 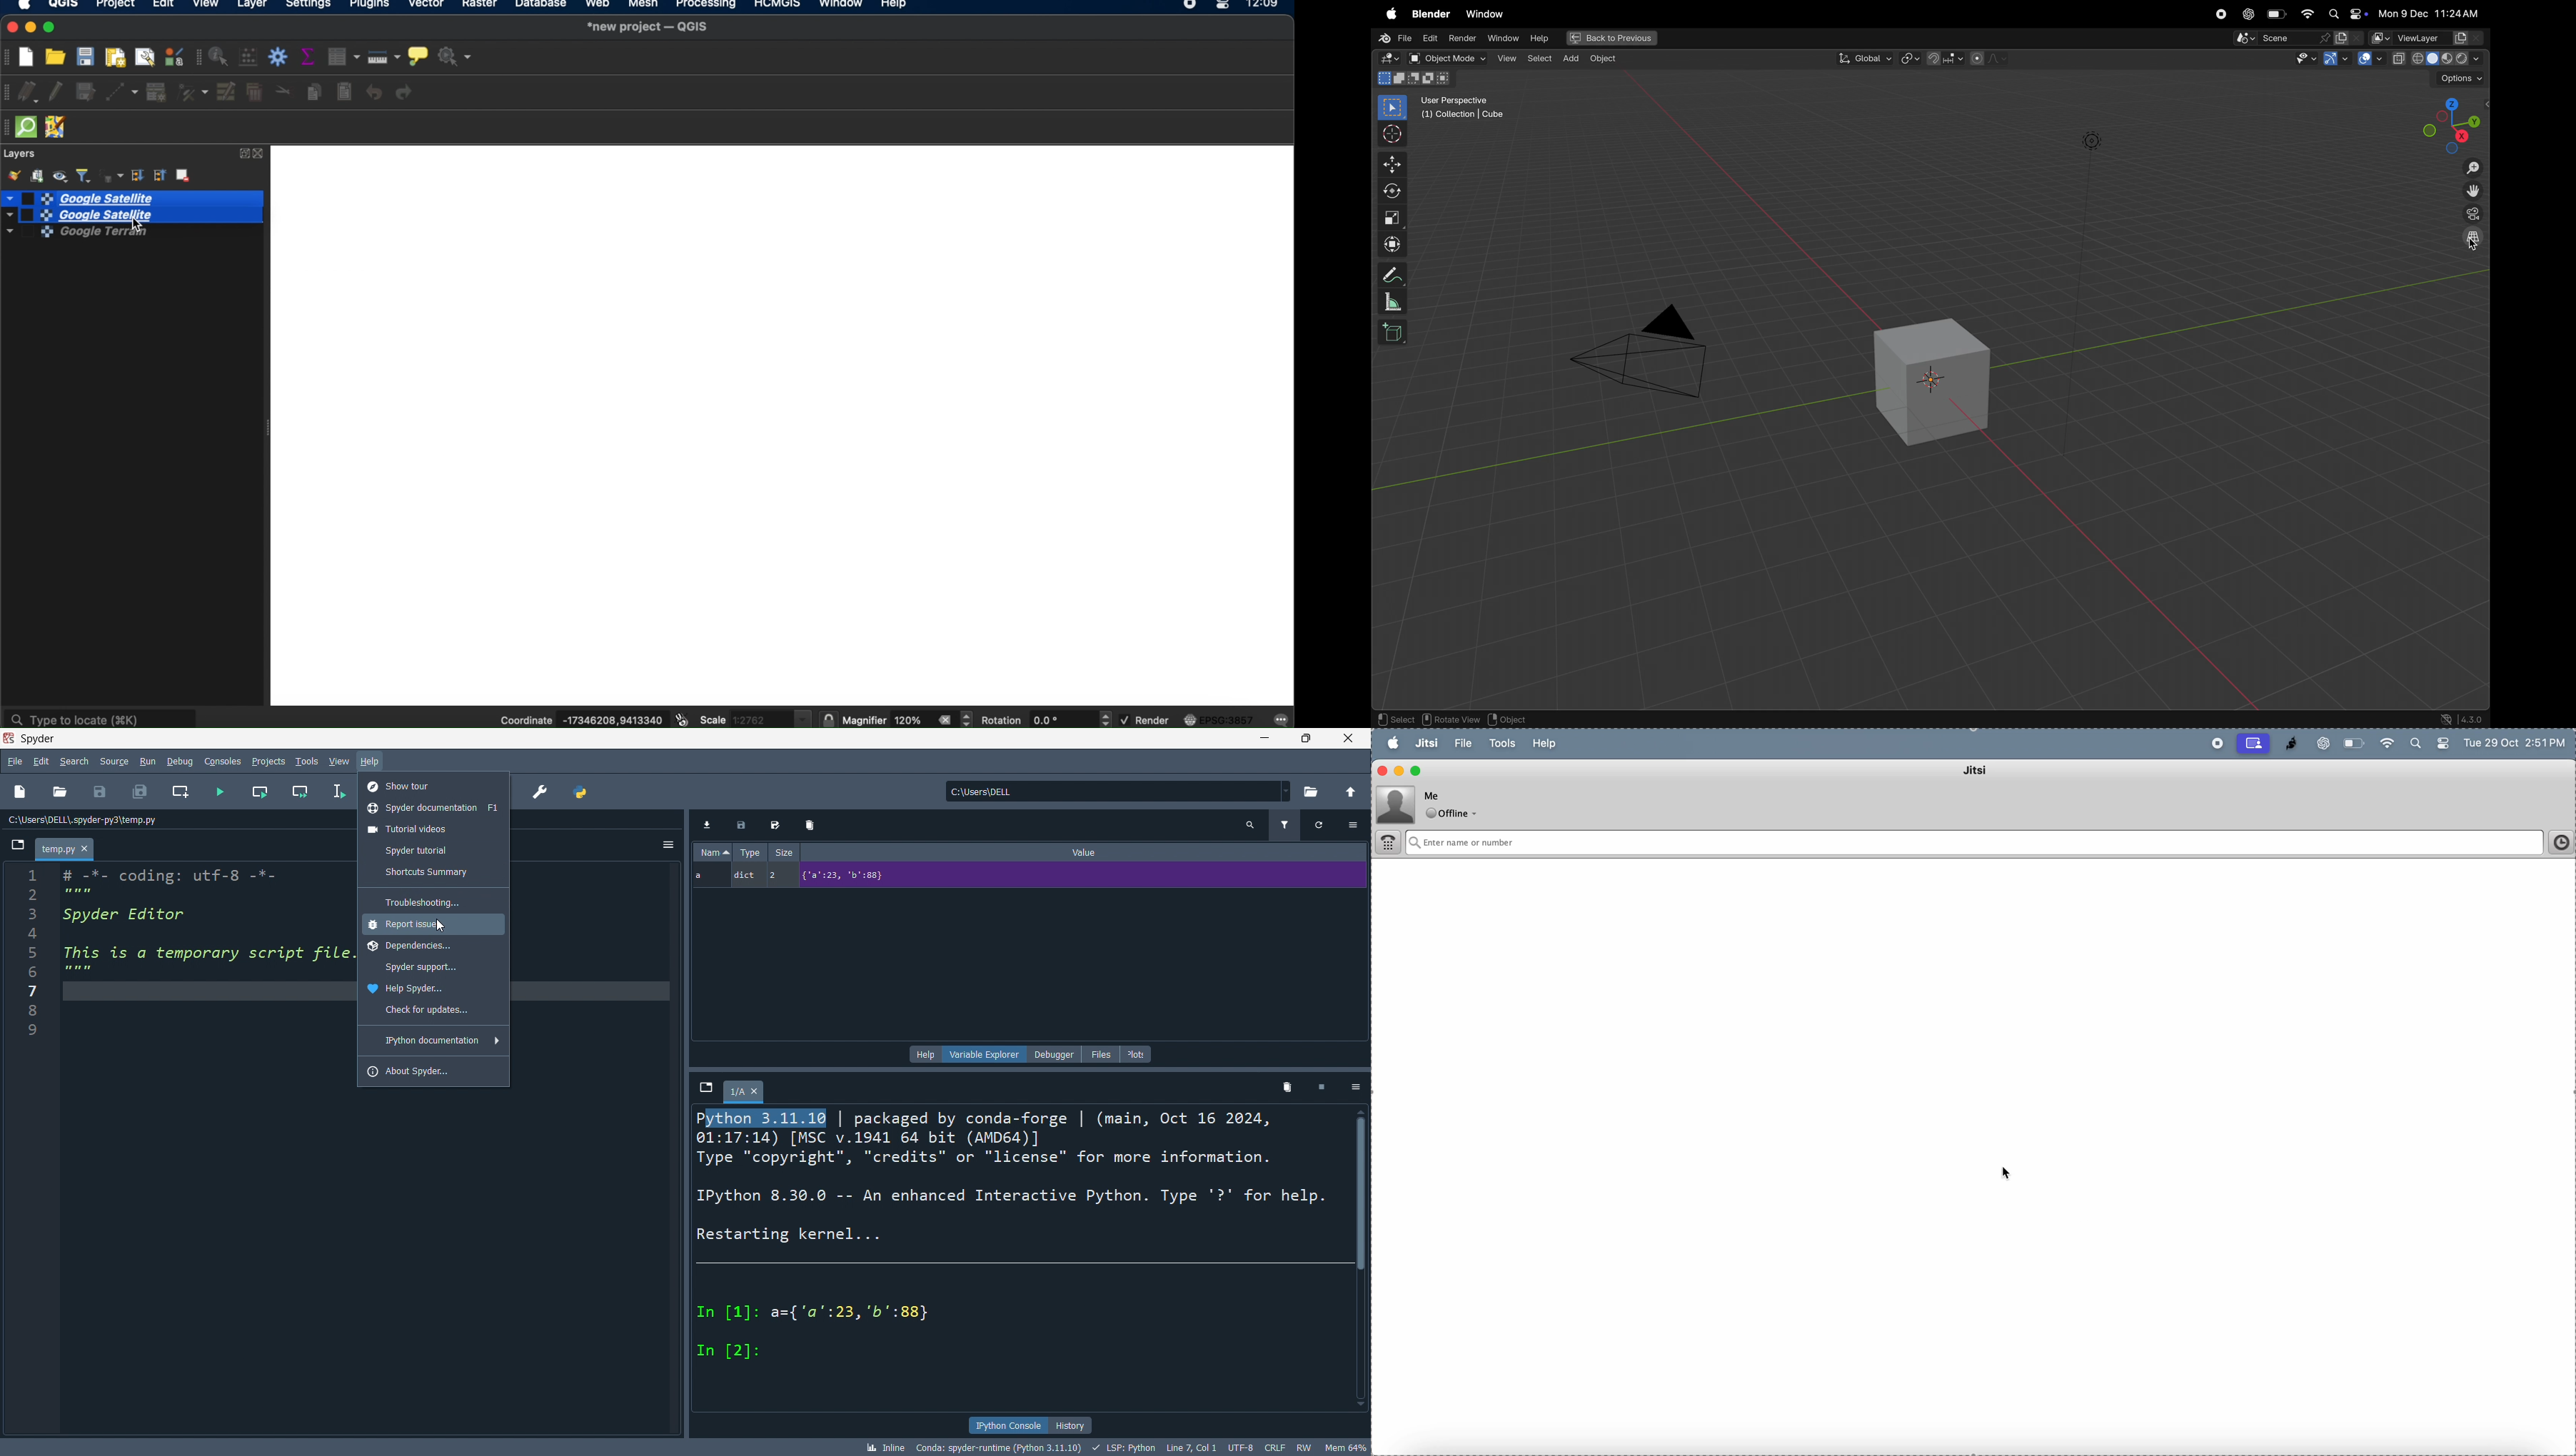 I want to click on Number line, so click(x=34, y=954).